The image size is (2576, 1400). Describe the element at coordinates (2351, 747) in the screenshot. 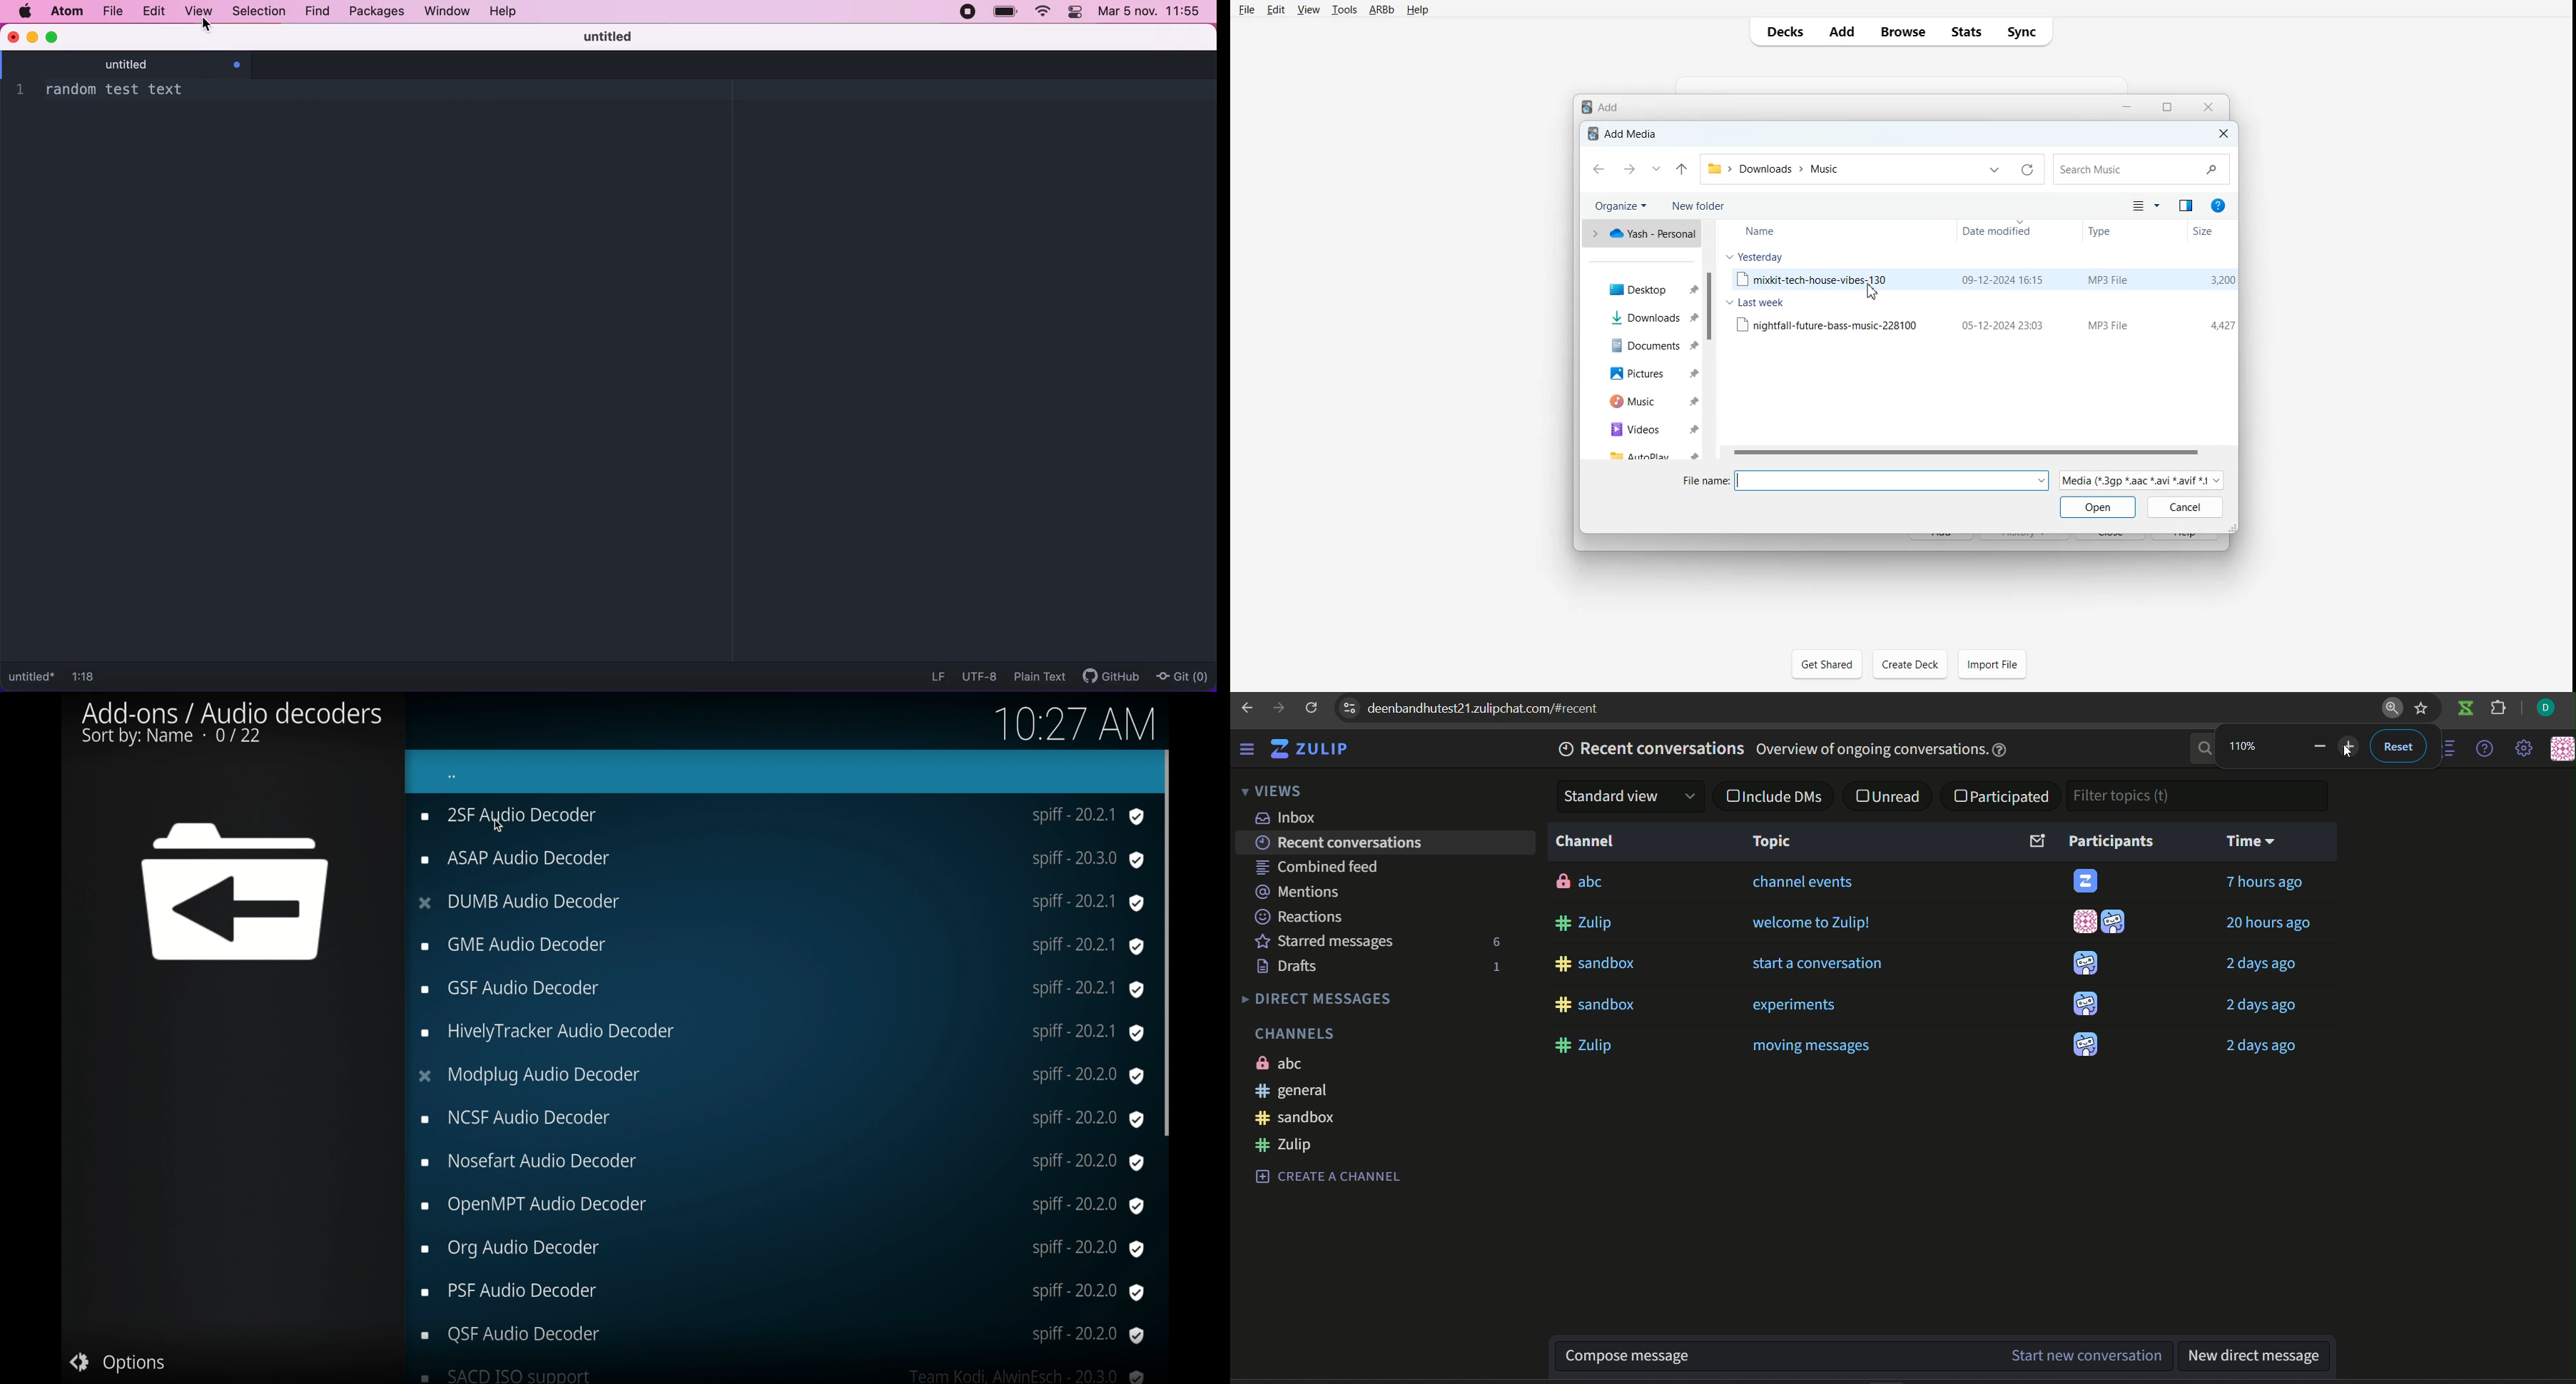

I see `zoom out` at that location.